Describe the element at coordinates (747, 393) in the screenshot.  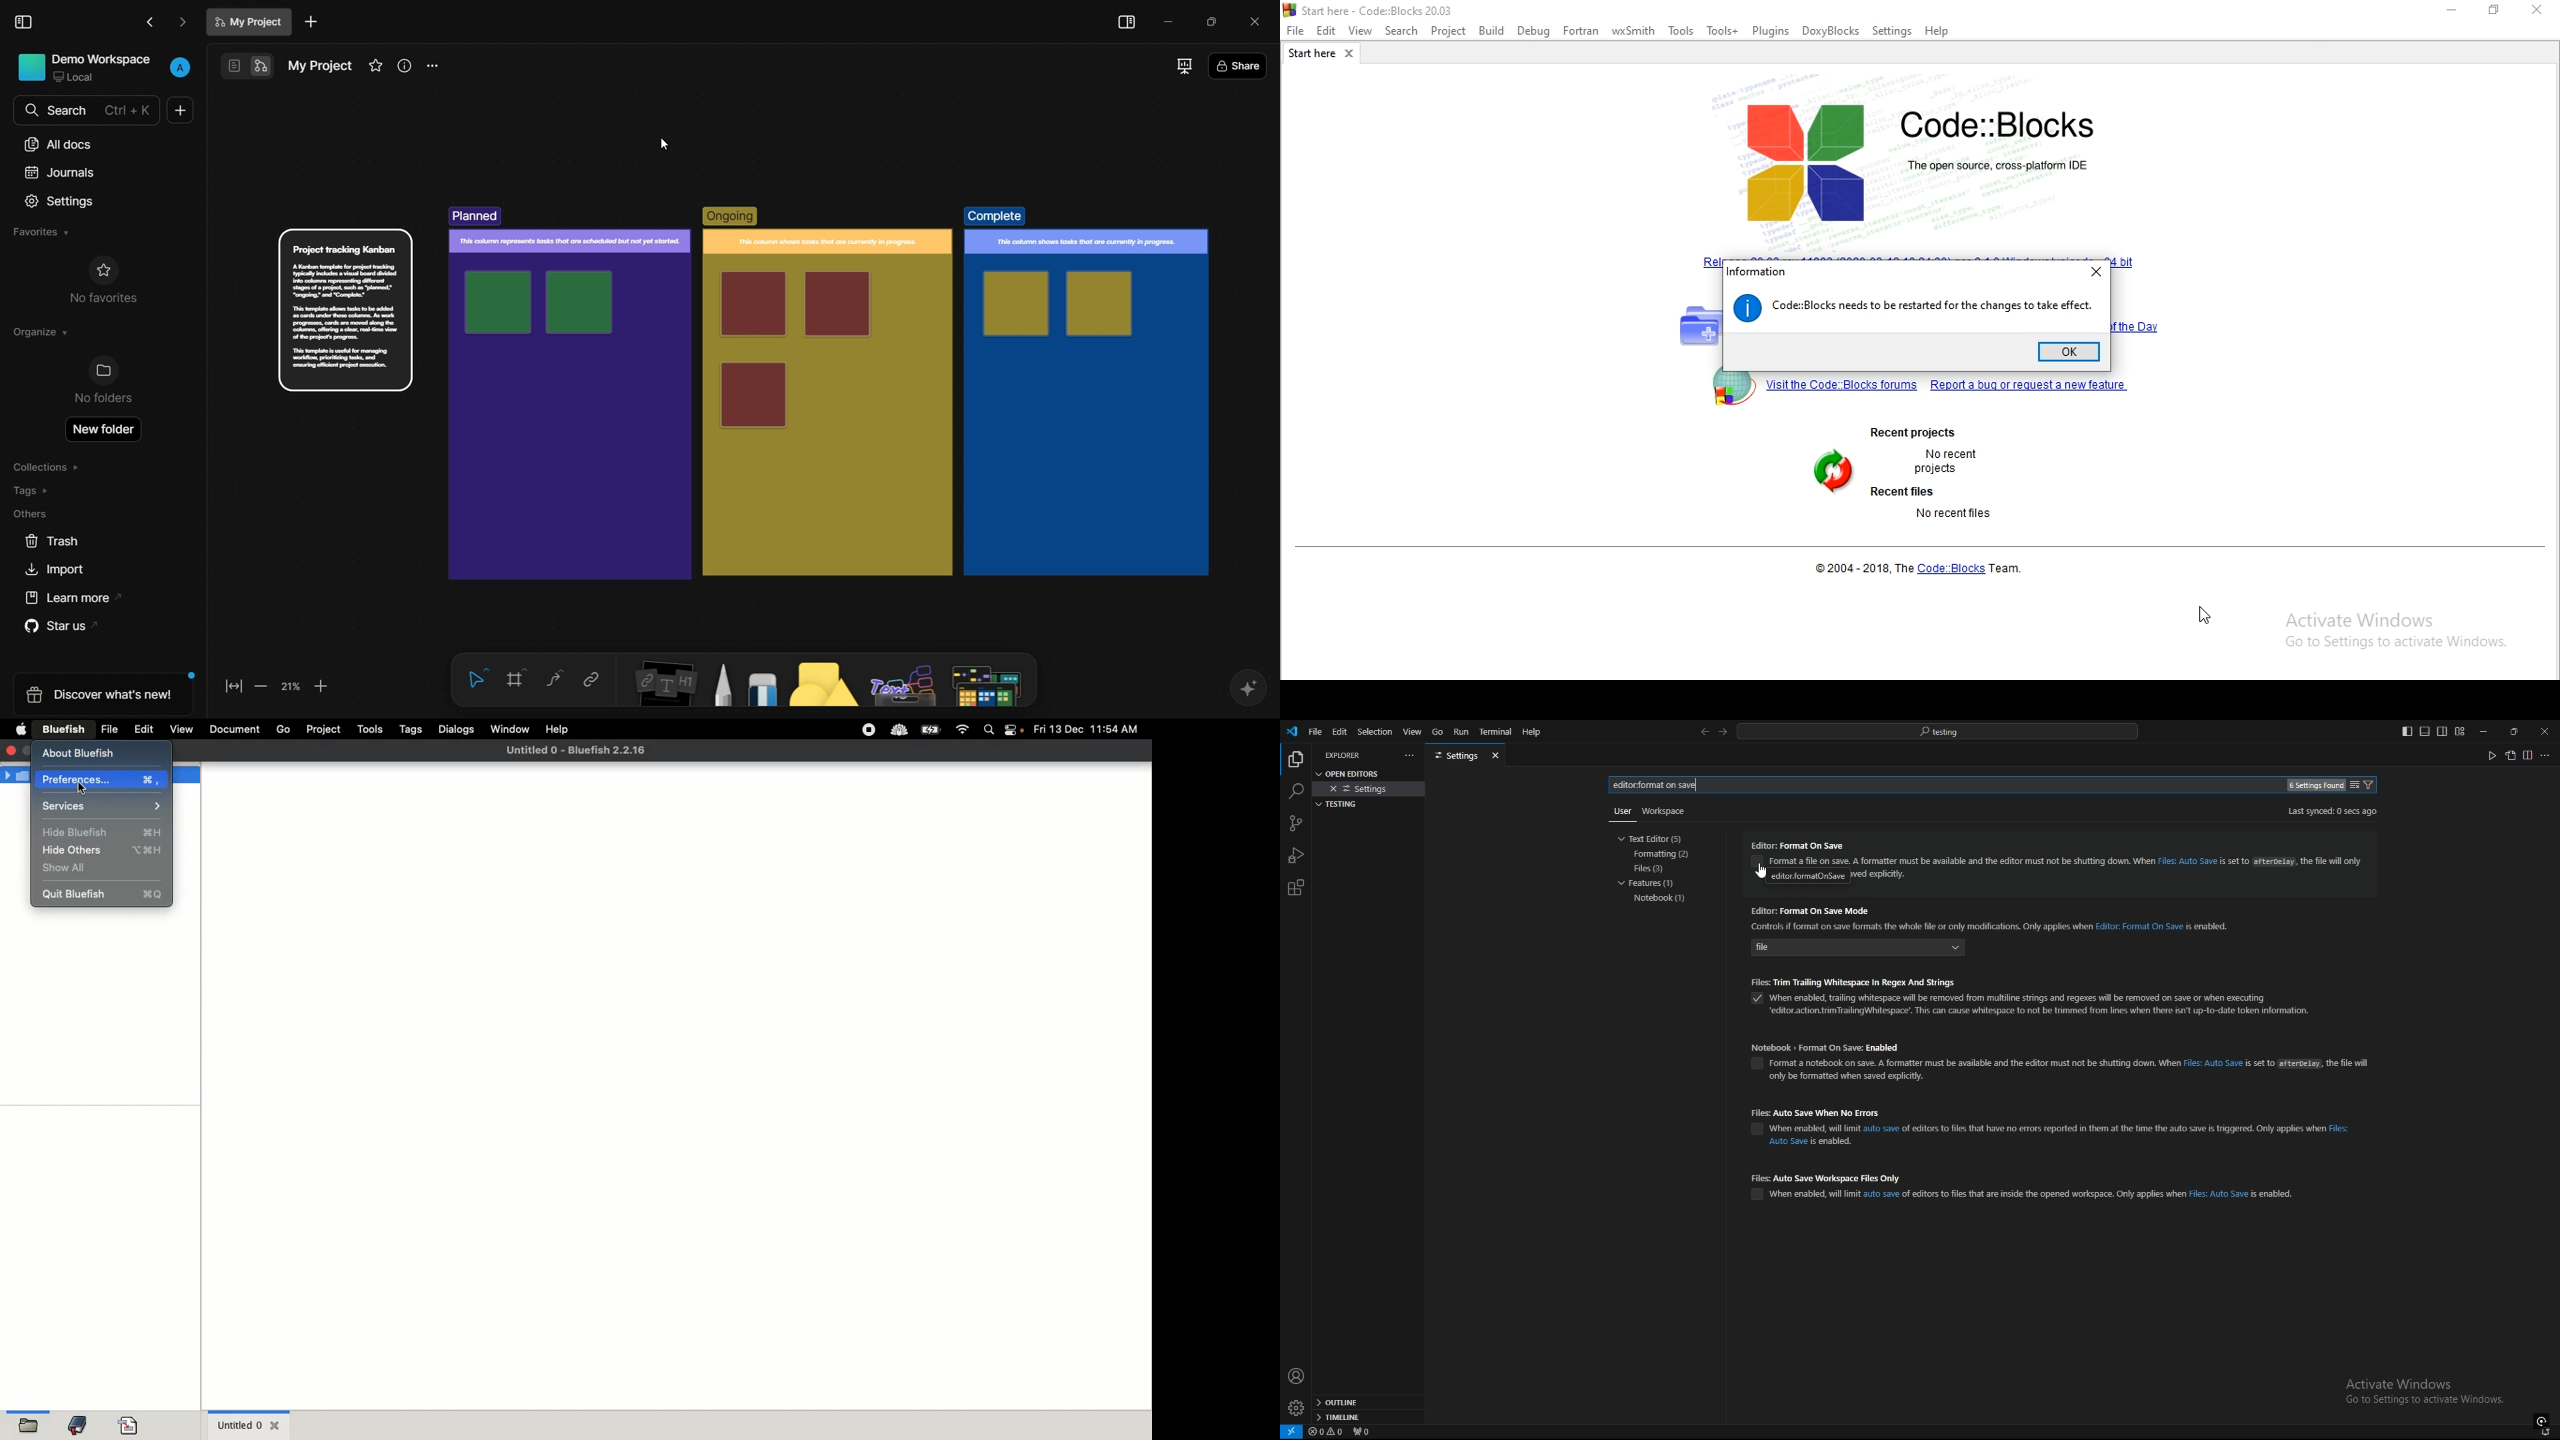
I see `template created` at that location.